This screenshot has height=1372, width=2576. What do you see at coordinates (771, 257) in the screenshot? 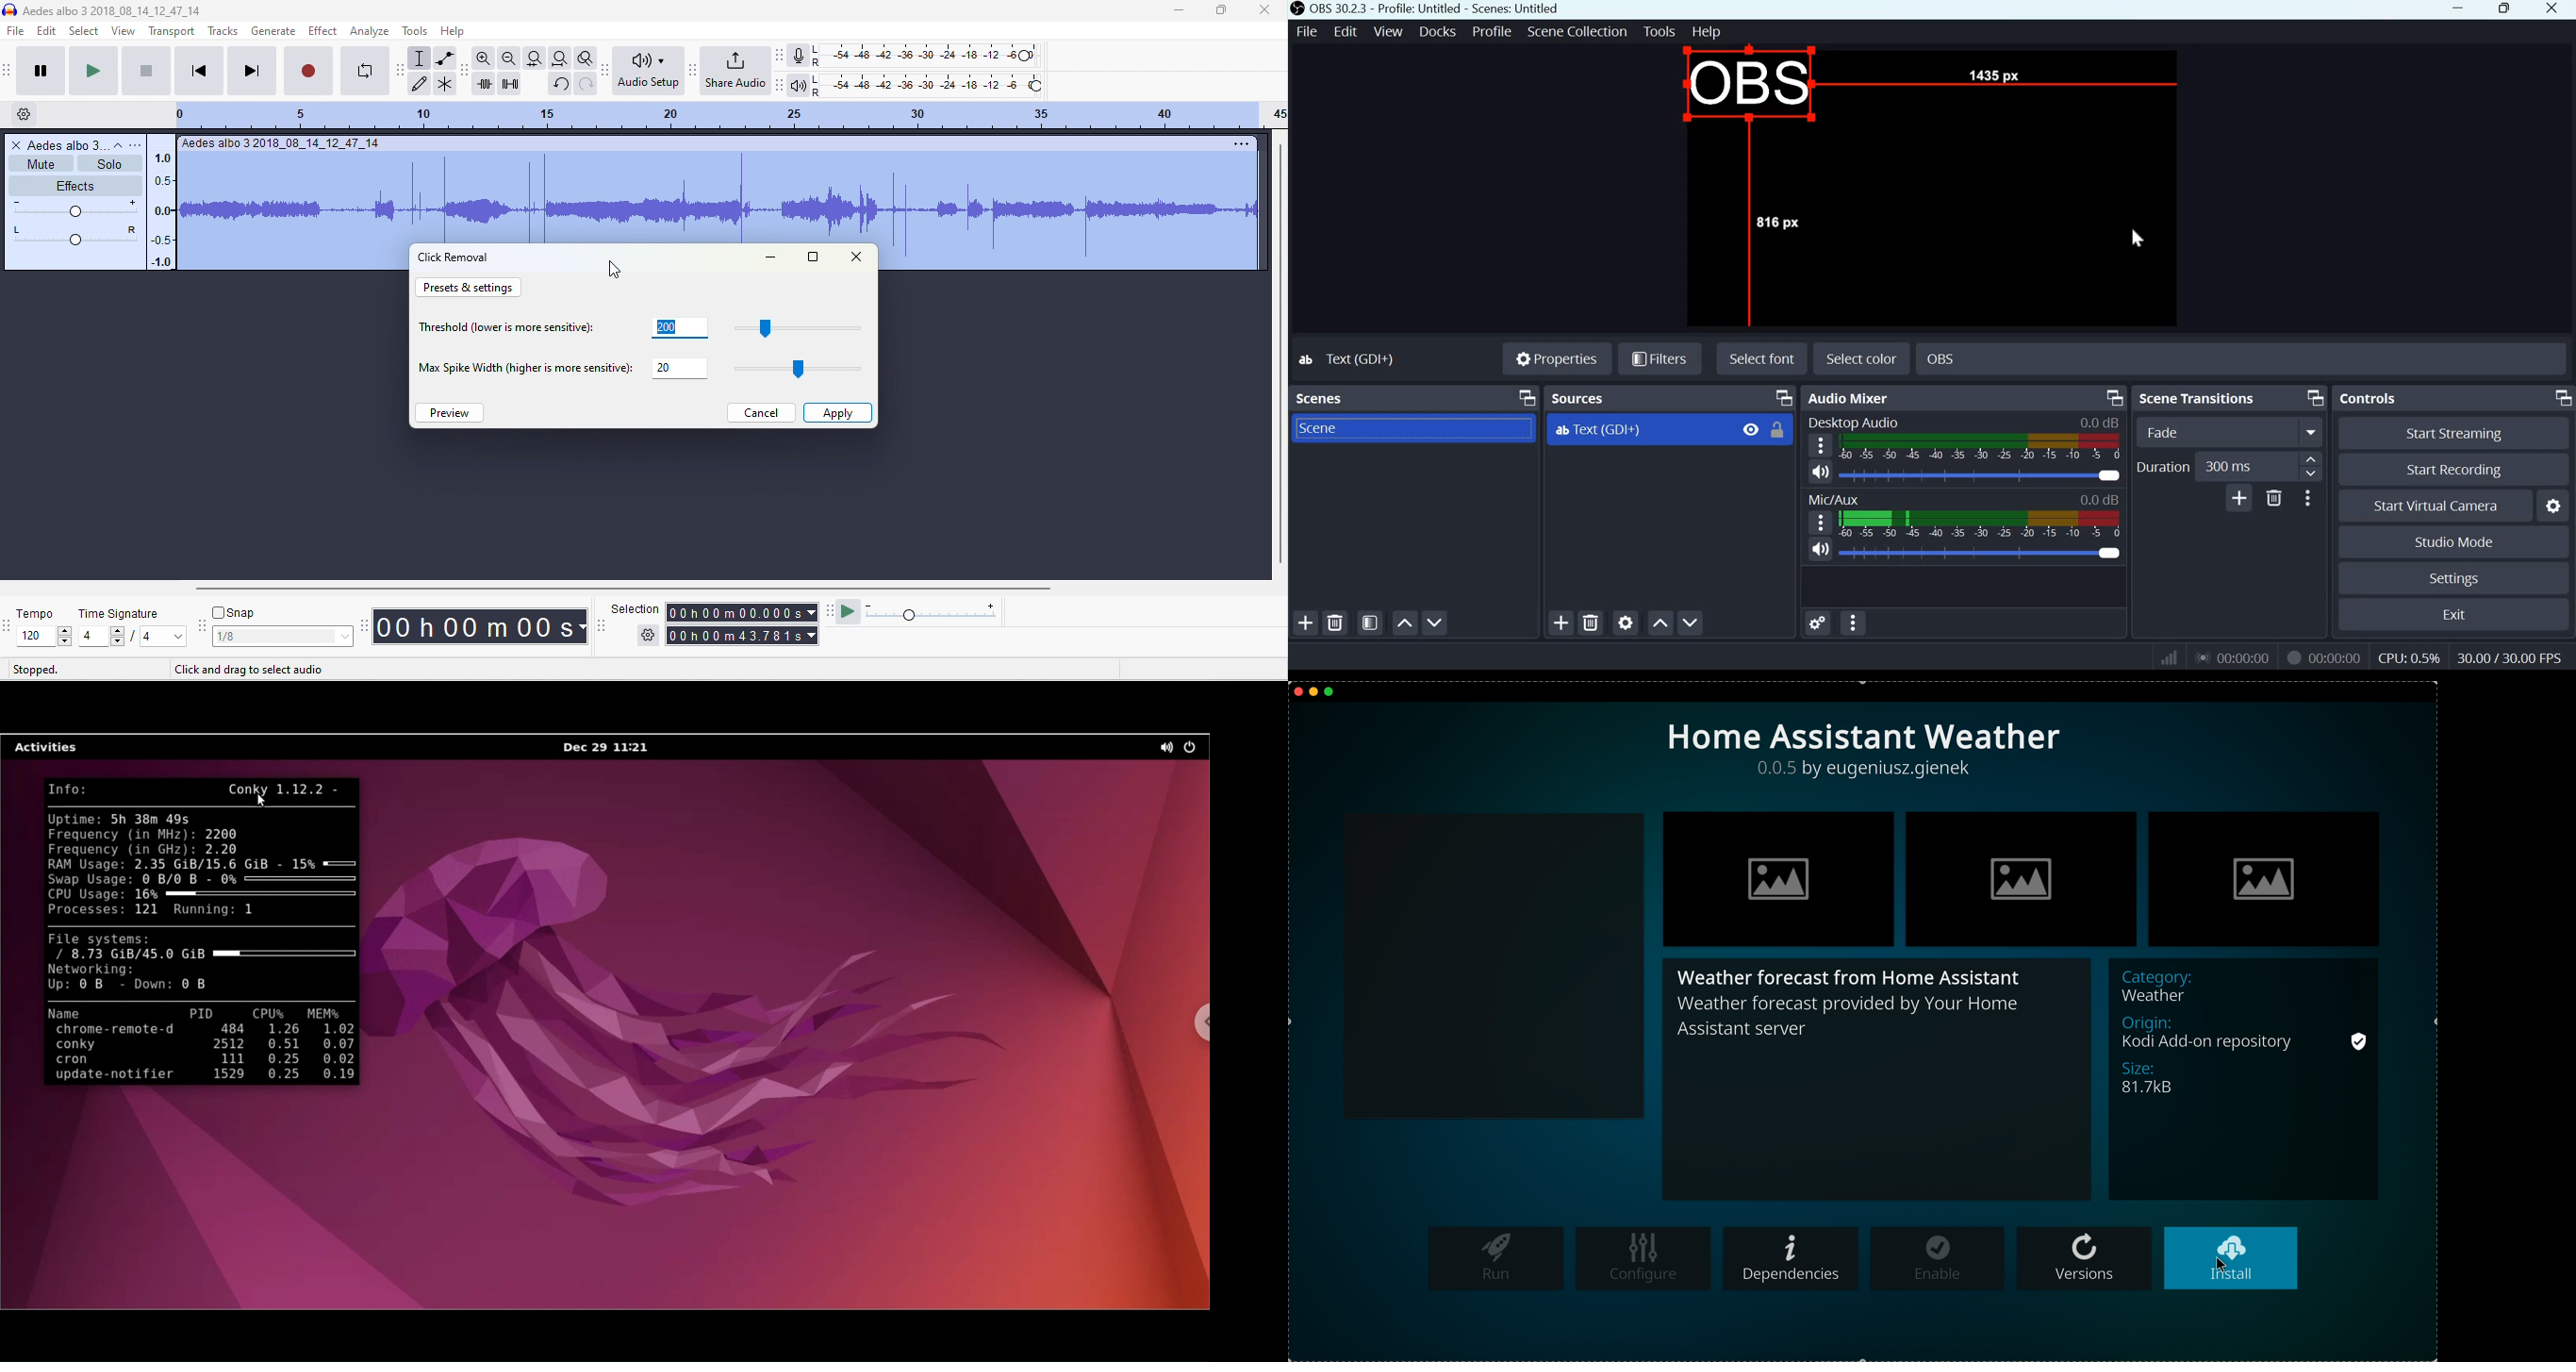
I see `minimize` at bounding box center [771, 257].